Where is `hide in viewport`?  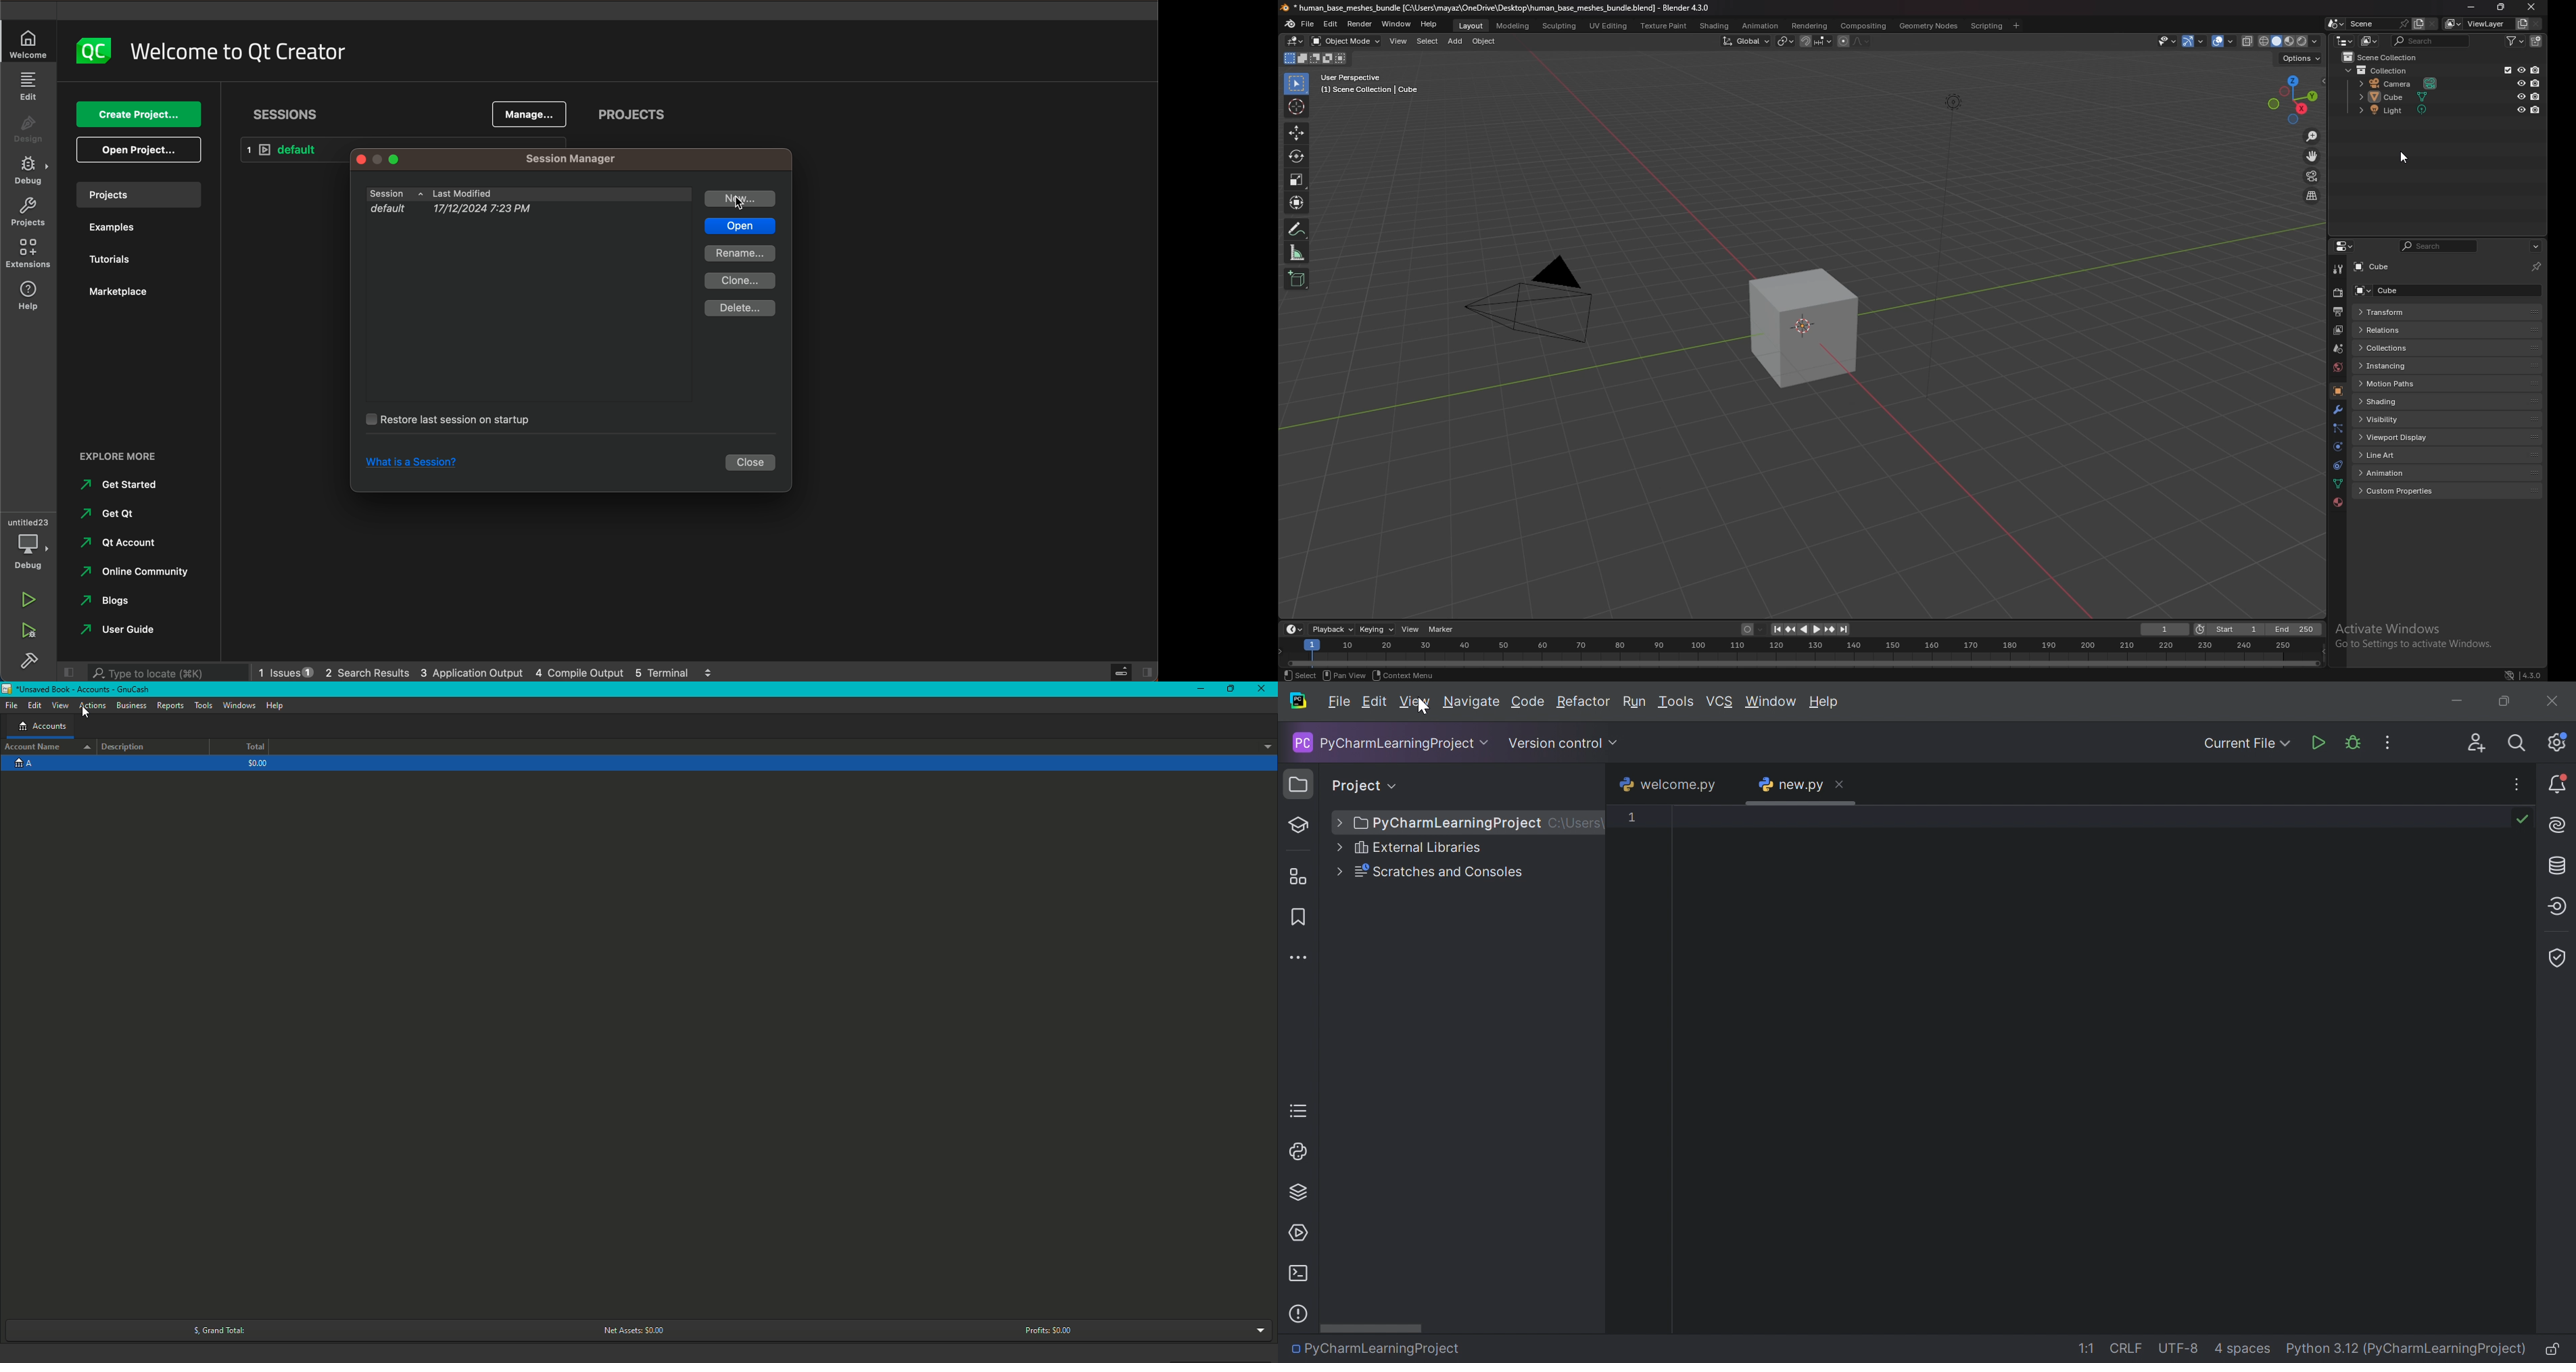
hide in viewport is located at coordinates (2521, 69).